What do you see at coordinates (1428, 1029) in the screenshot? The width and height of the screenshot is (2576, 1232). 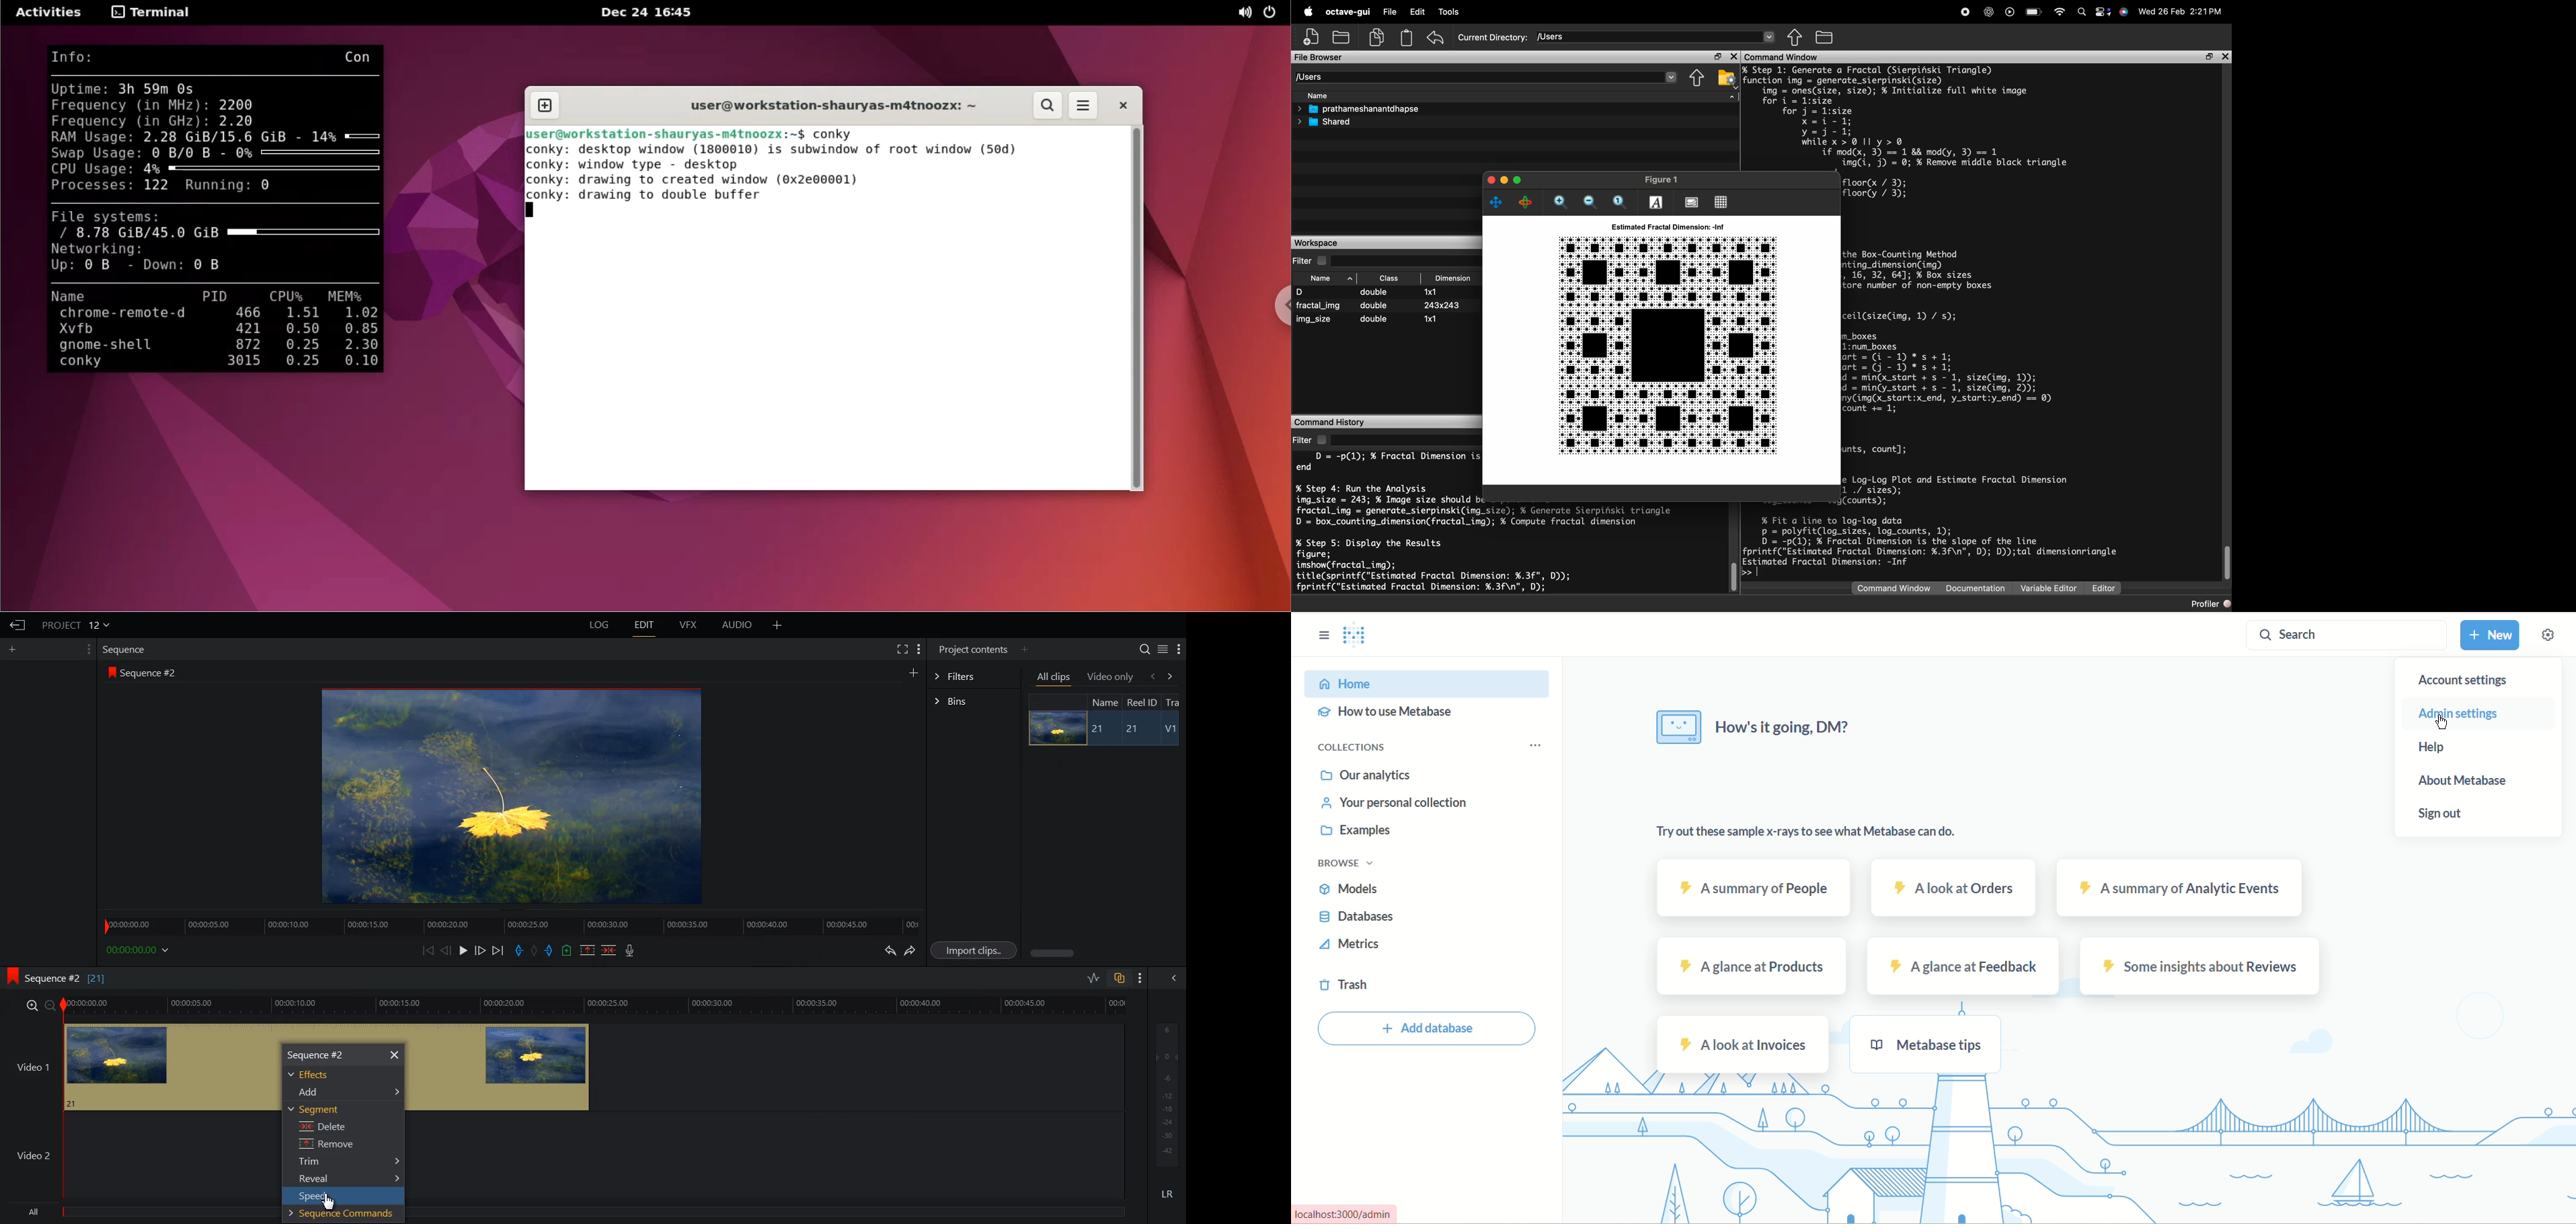 I see `add database` at bounding box center [1428, 1029].